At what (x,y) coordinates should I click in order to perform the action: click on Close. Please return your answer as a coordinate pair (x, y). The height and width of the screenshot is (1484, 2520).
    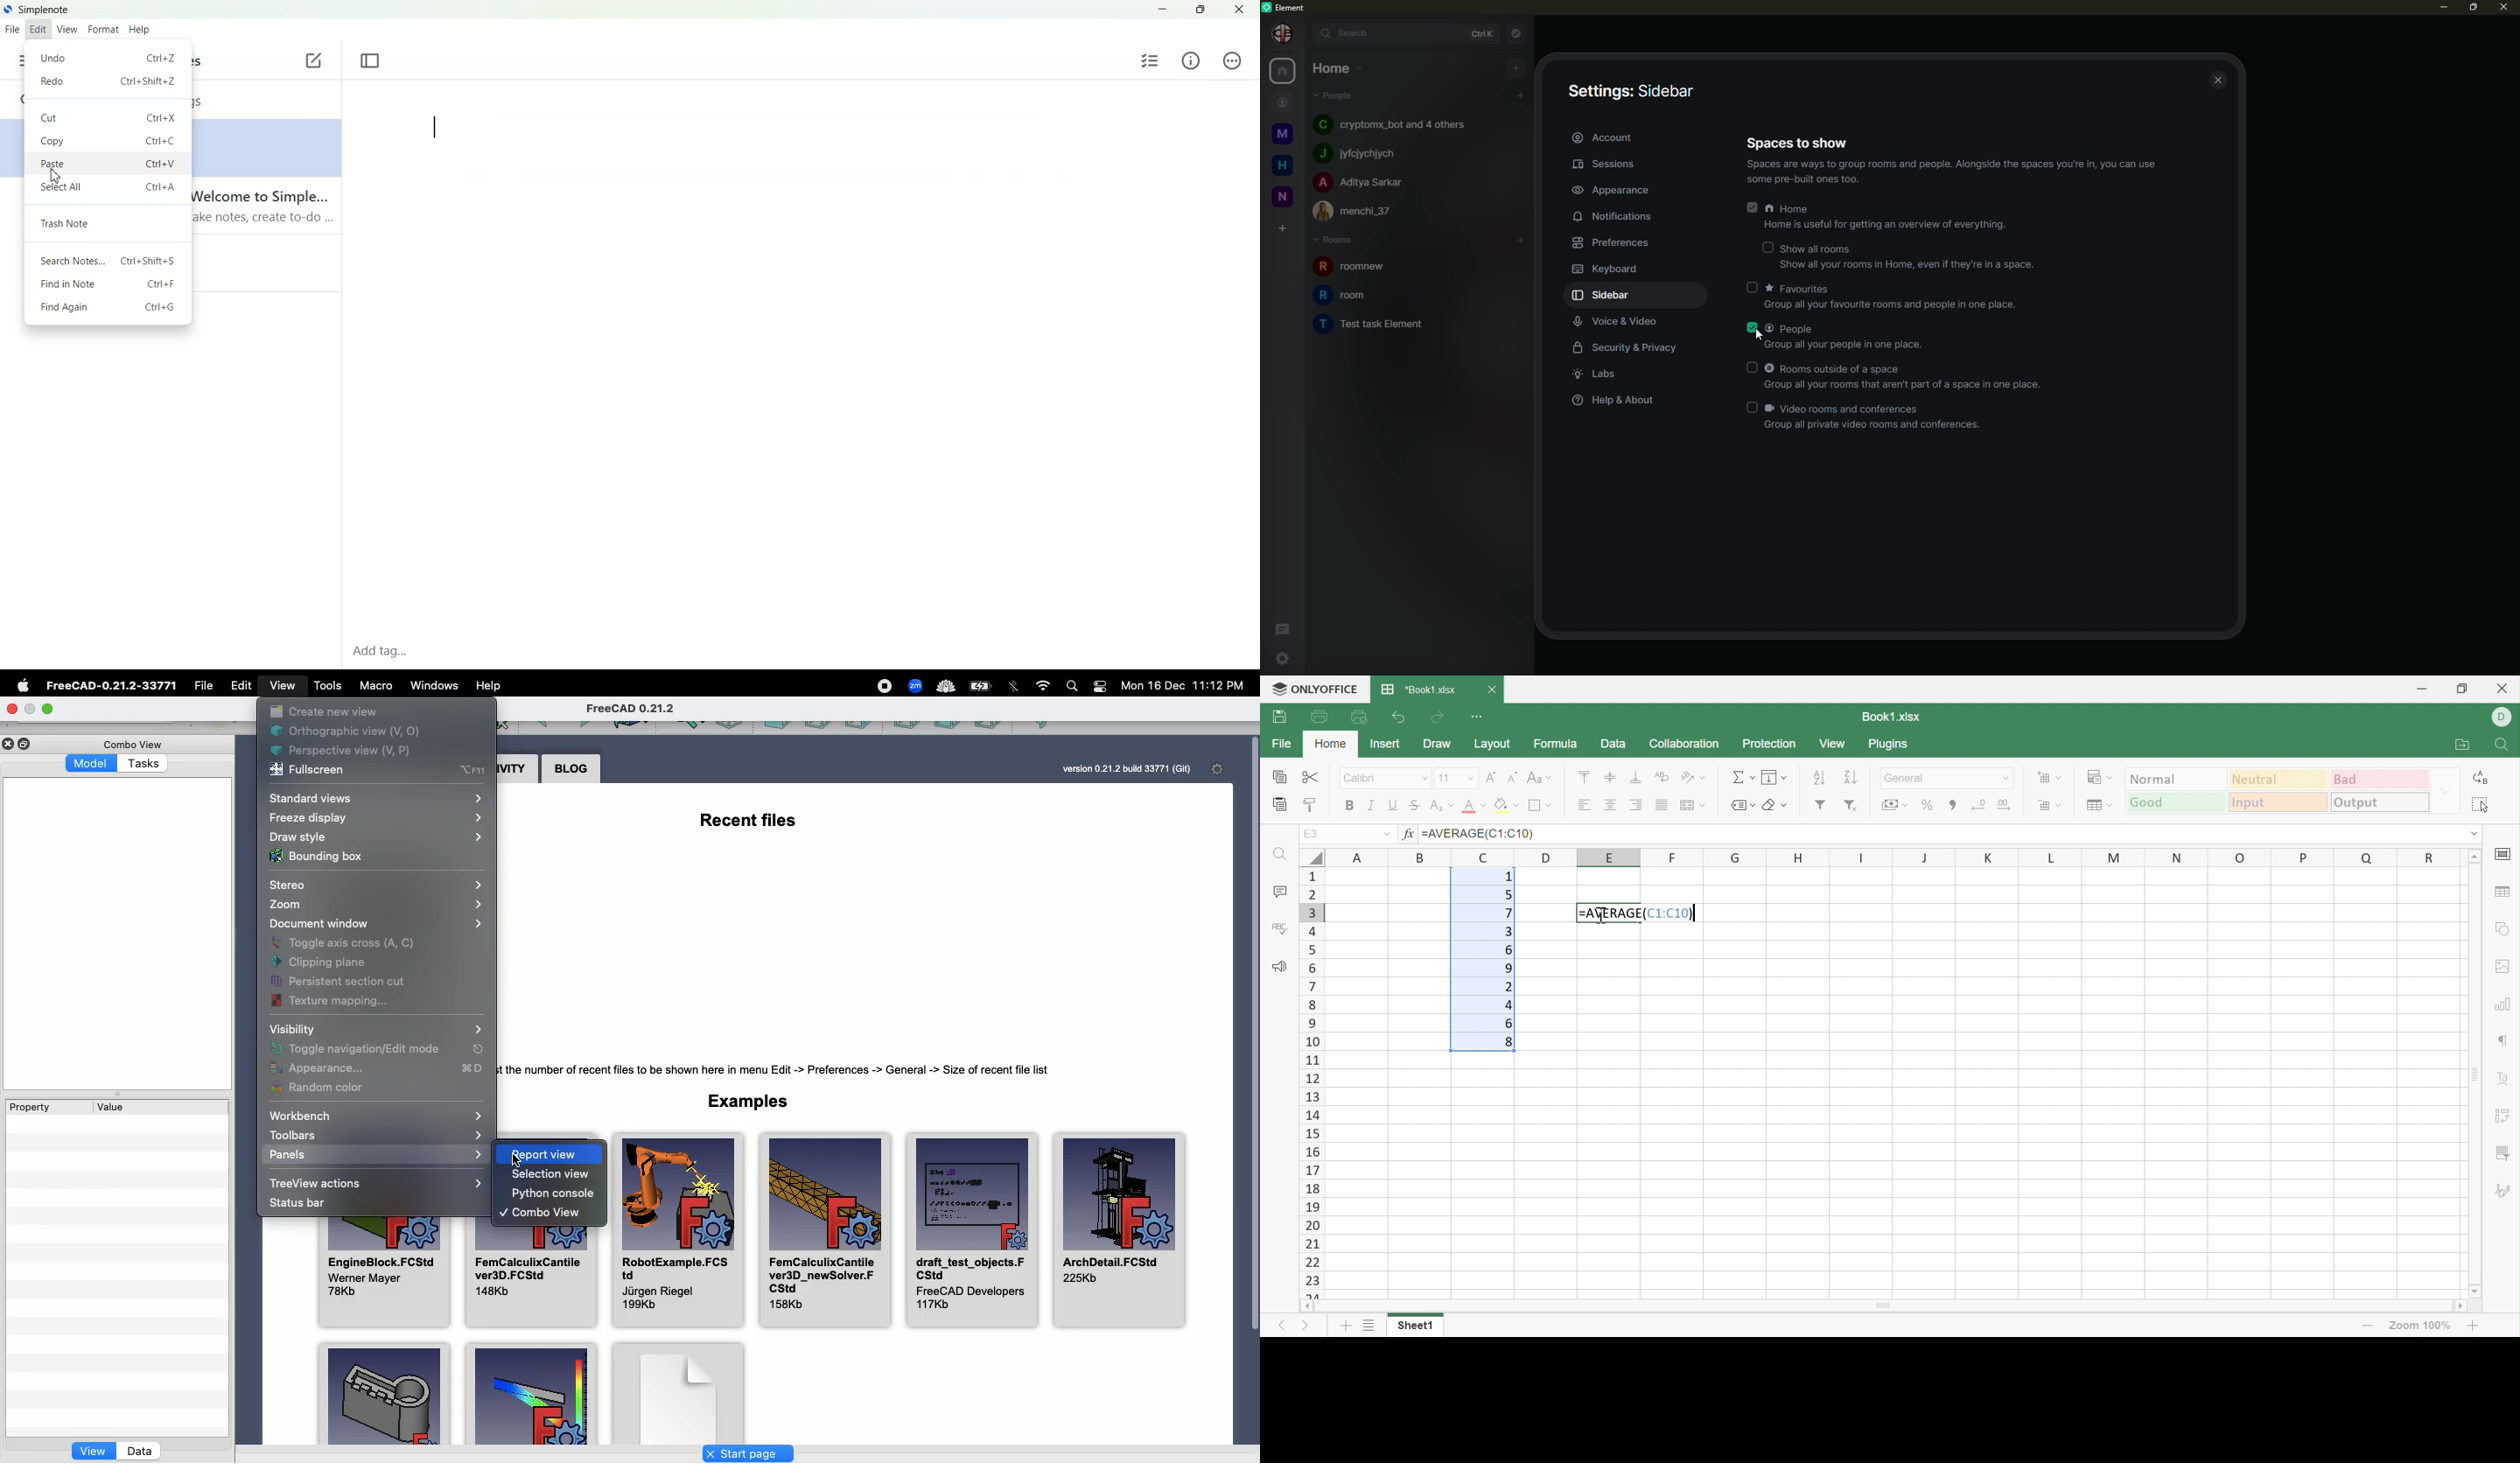
    Looking at the image, I should click on (2506, 690).